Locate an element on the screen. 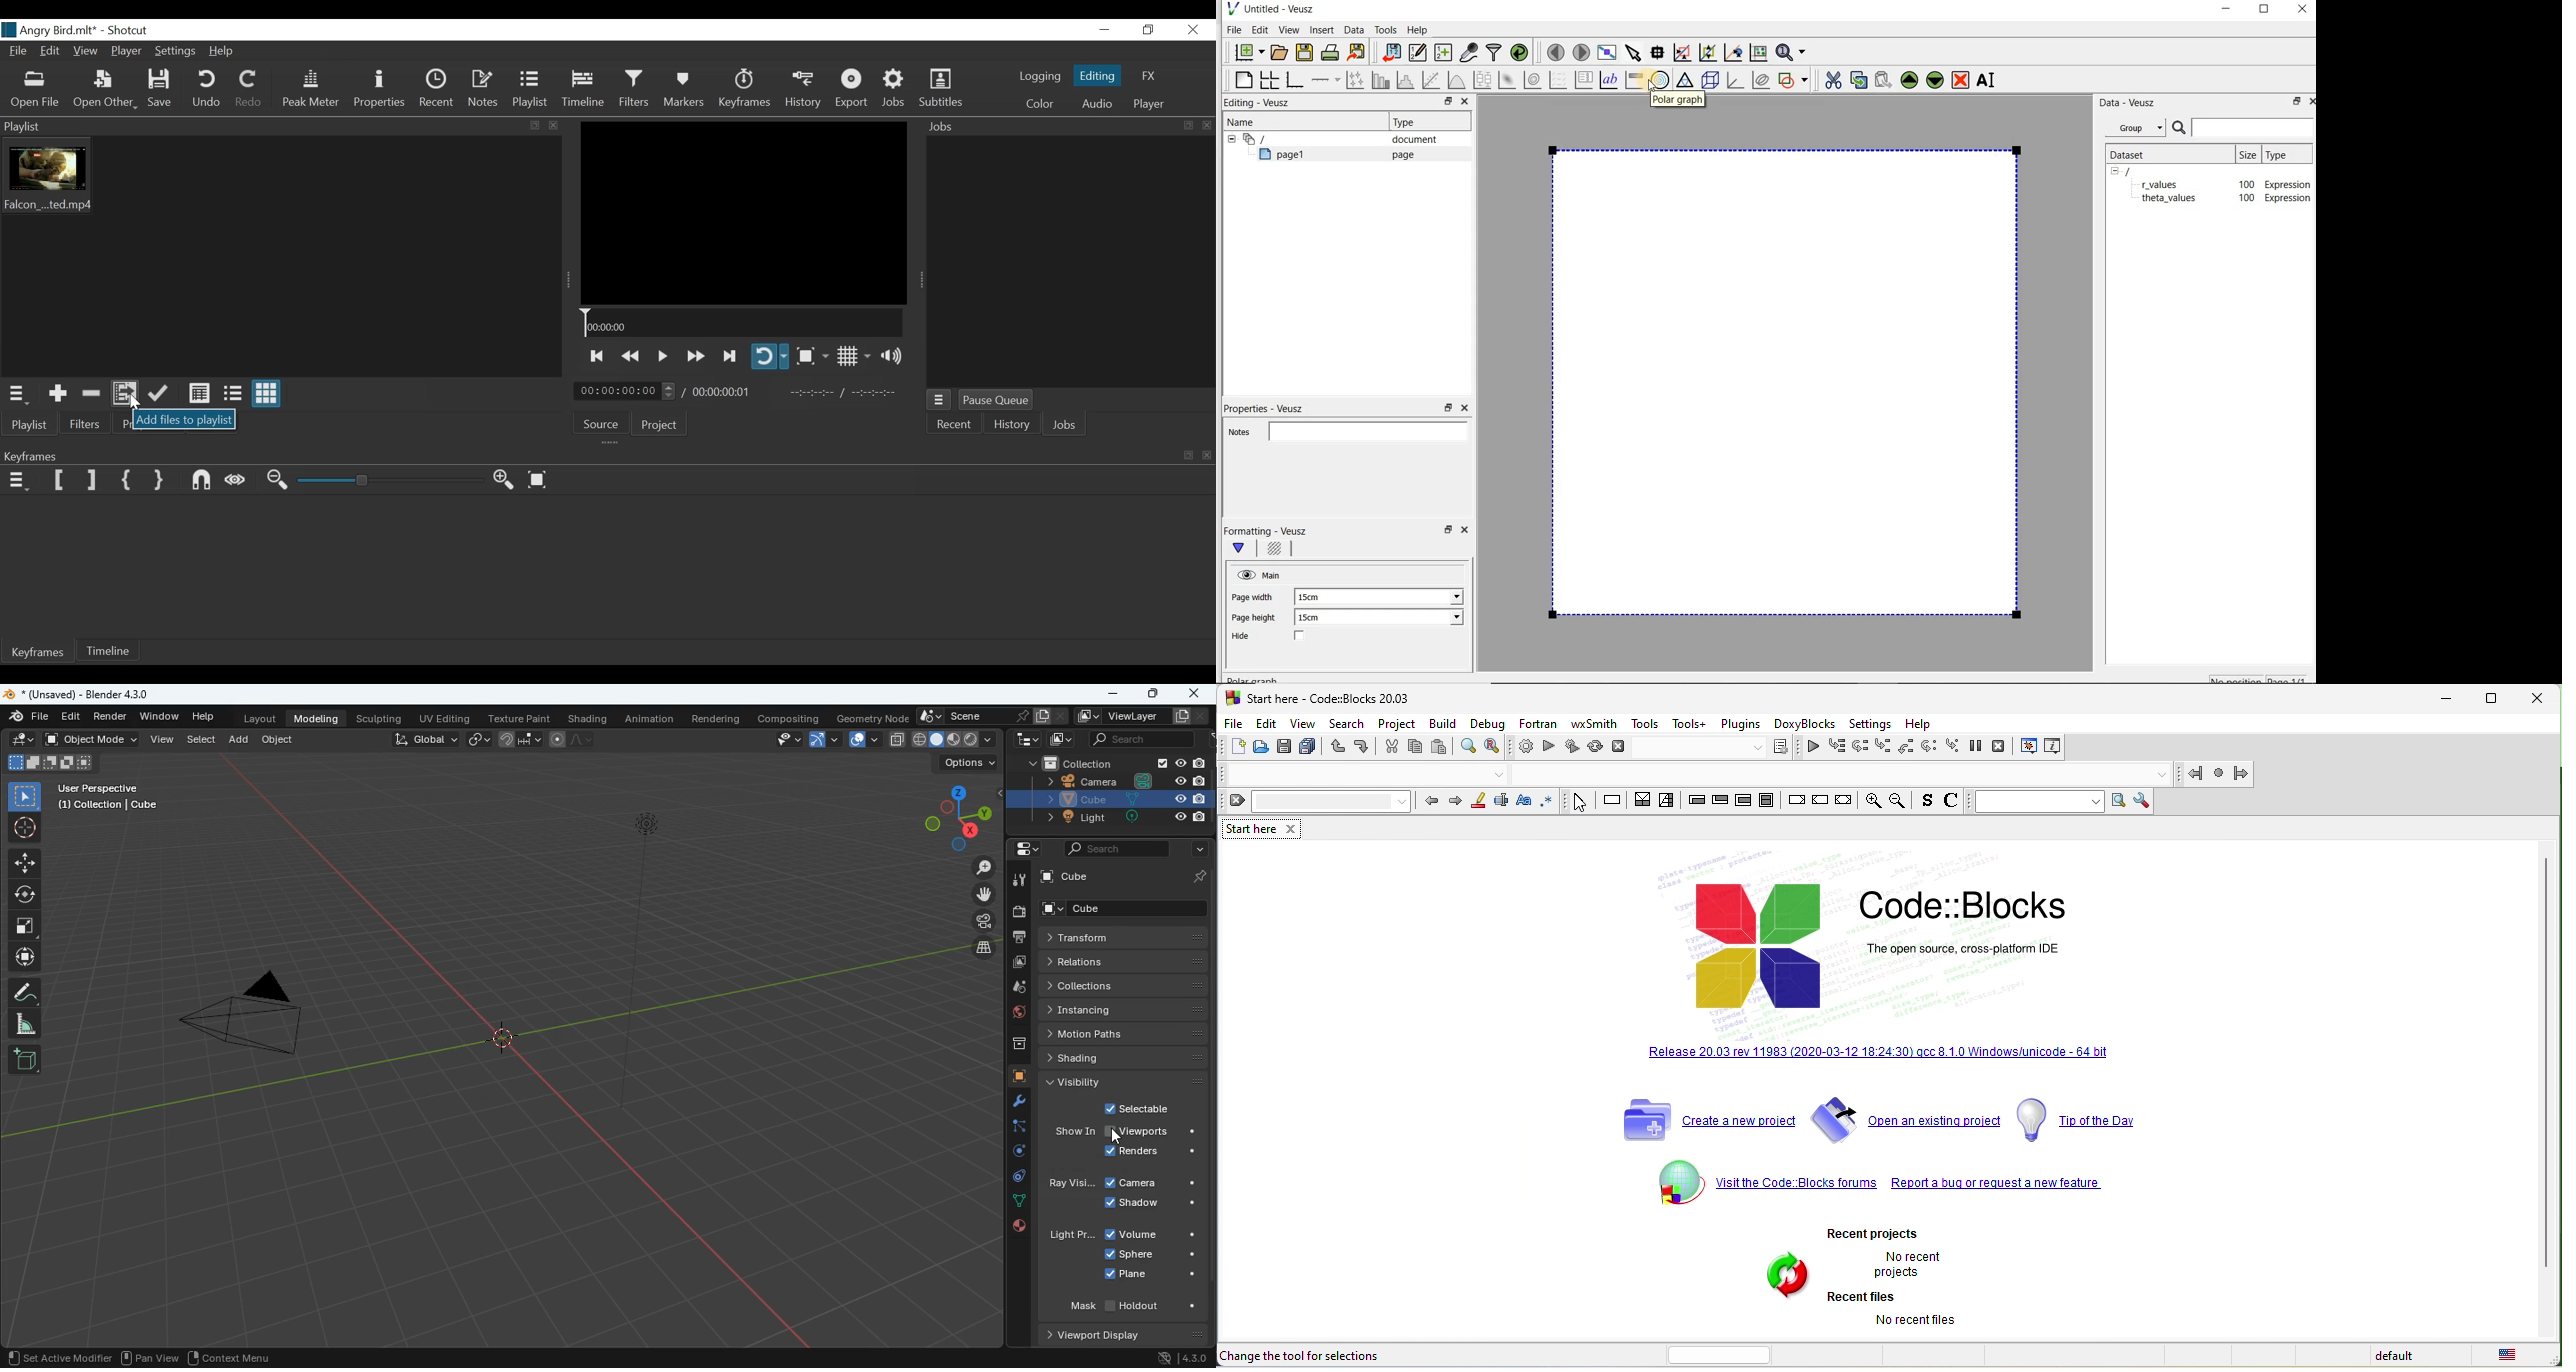 The image size is (2576, 1372). light is located at coordinates (661, 914).